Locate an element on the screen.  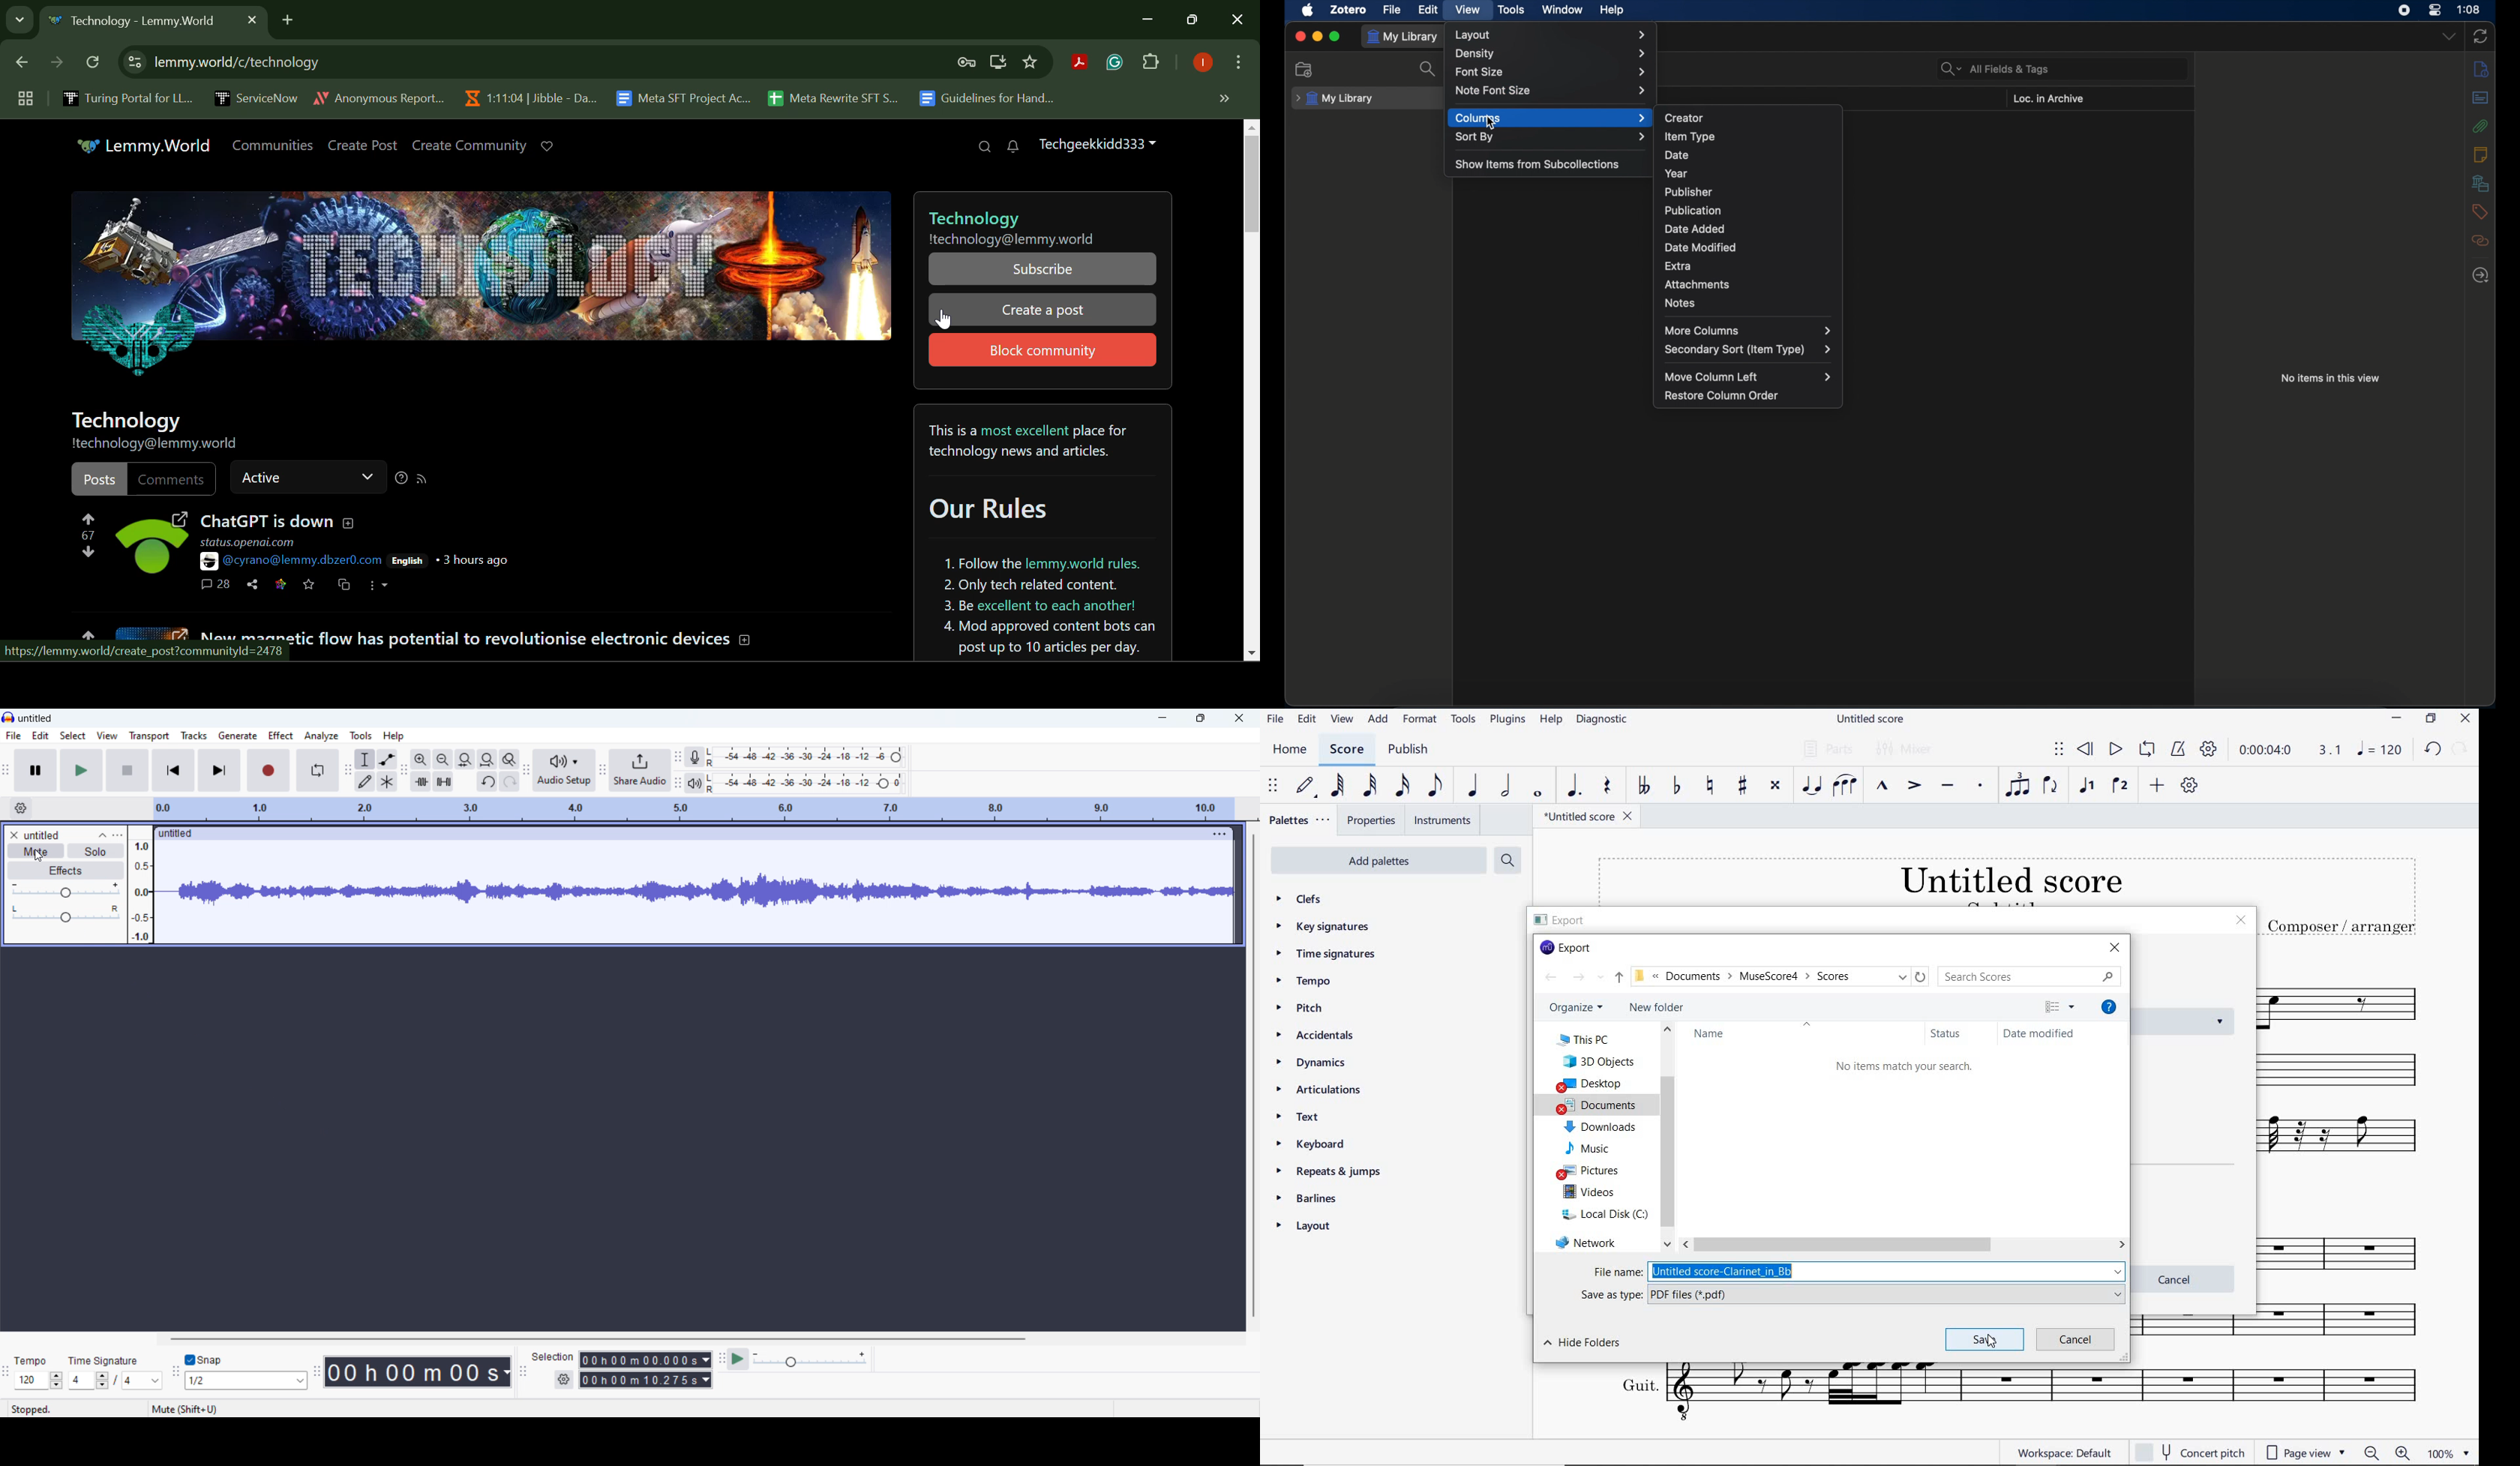
density is located at coordinates (1551, 54).